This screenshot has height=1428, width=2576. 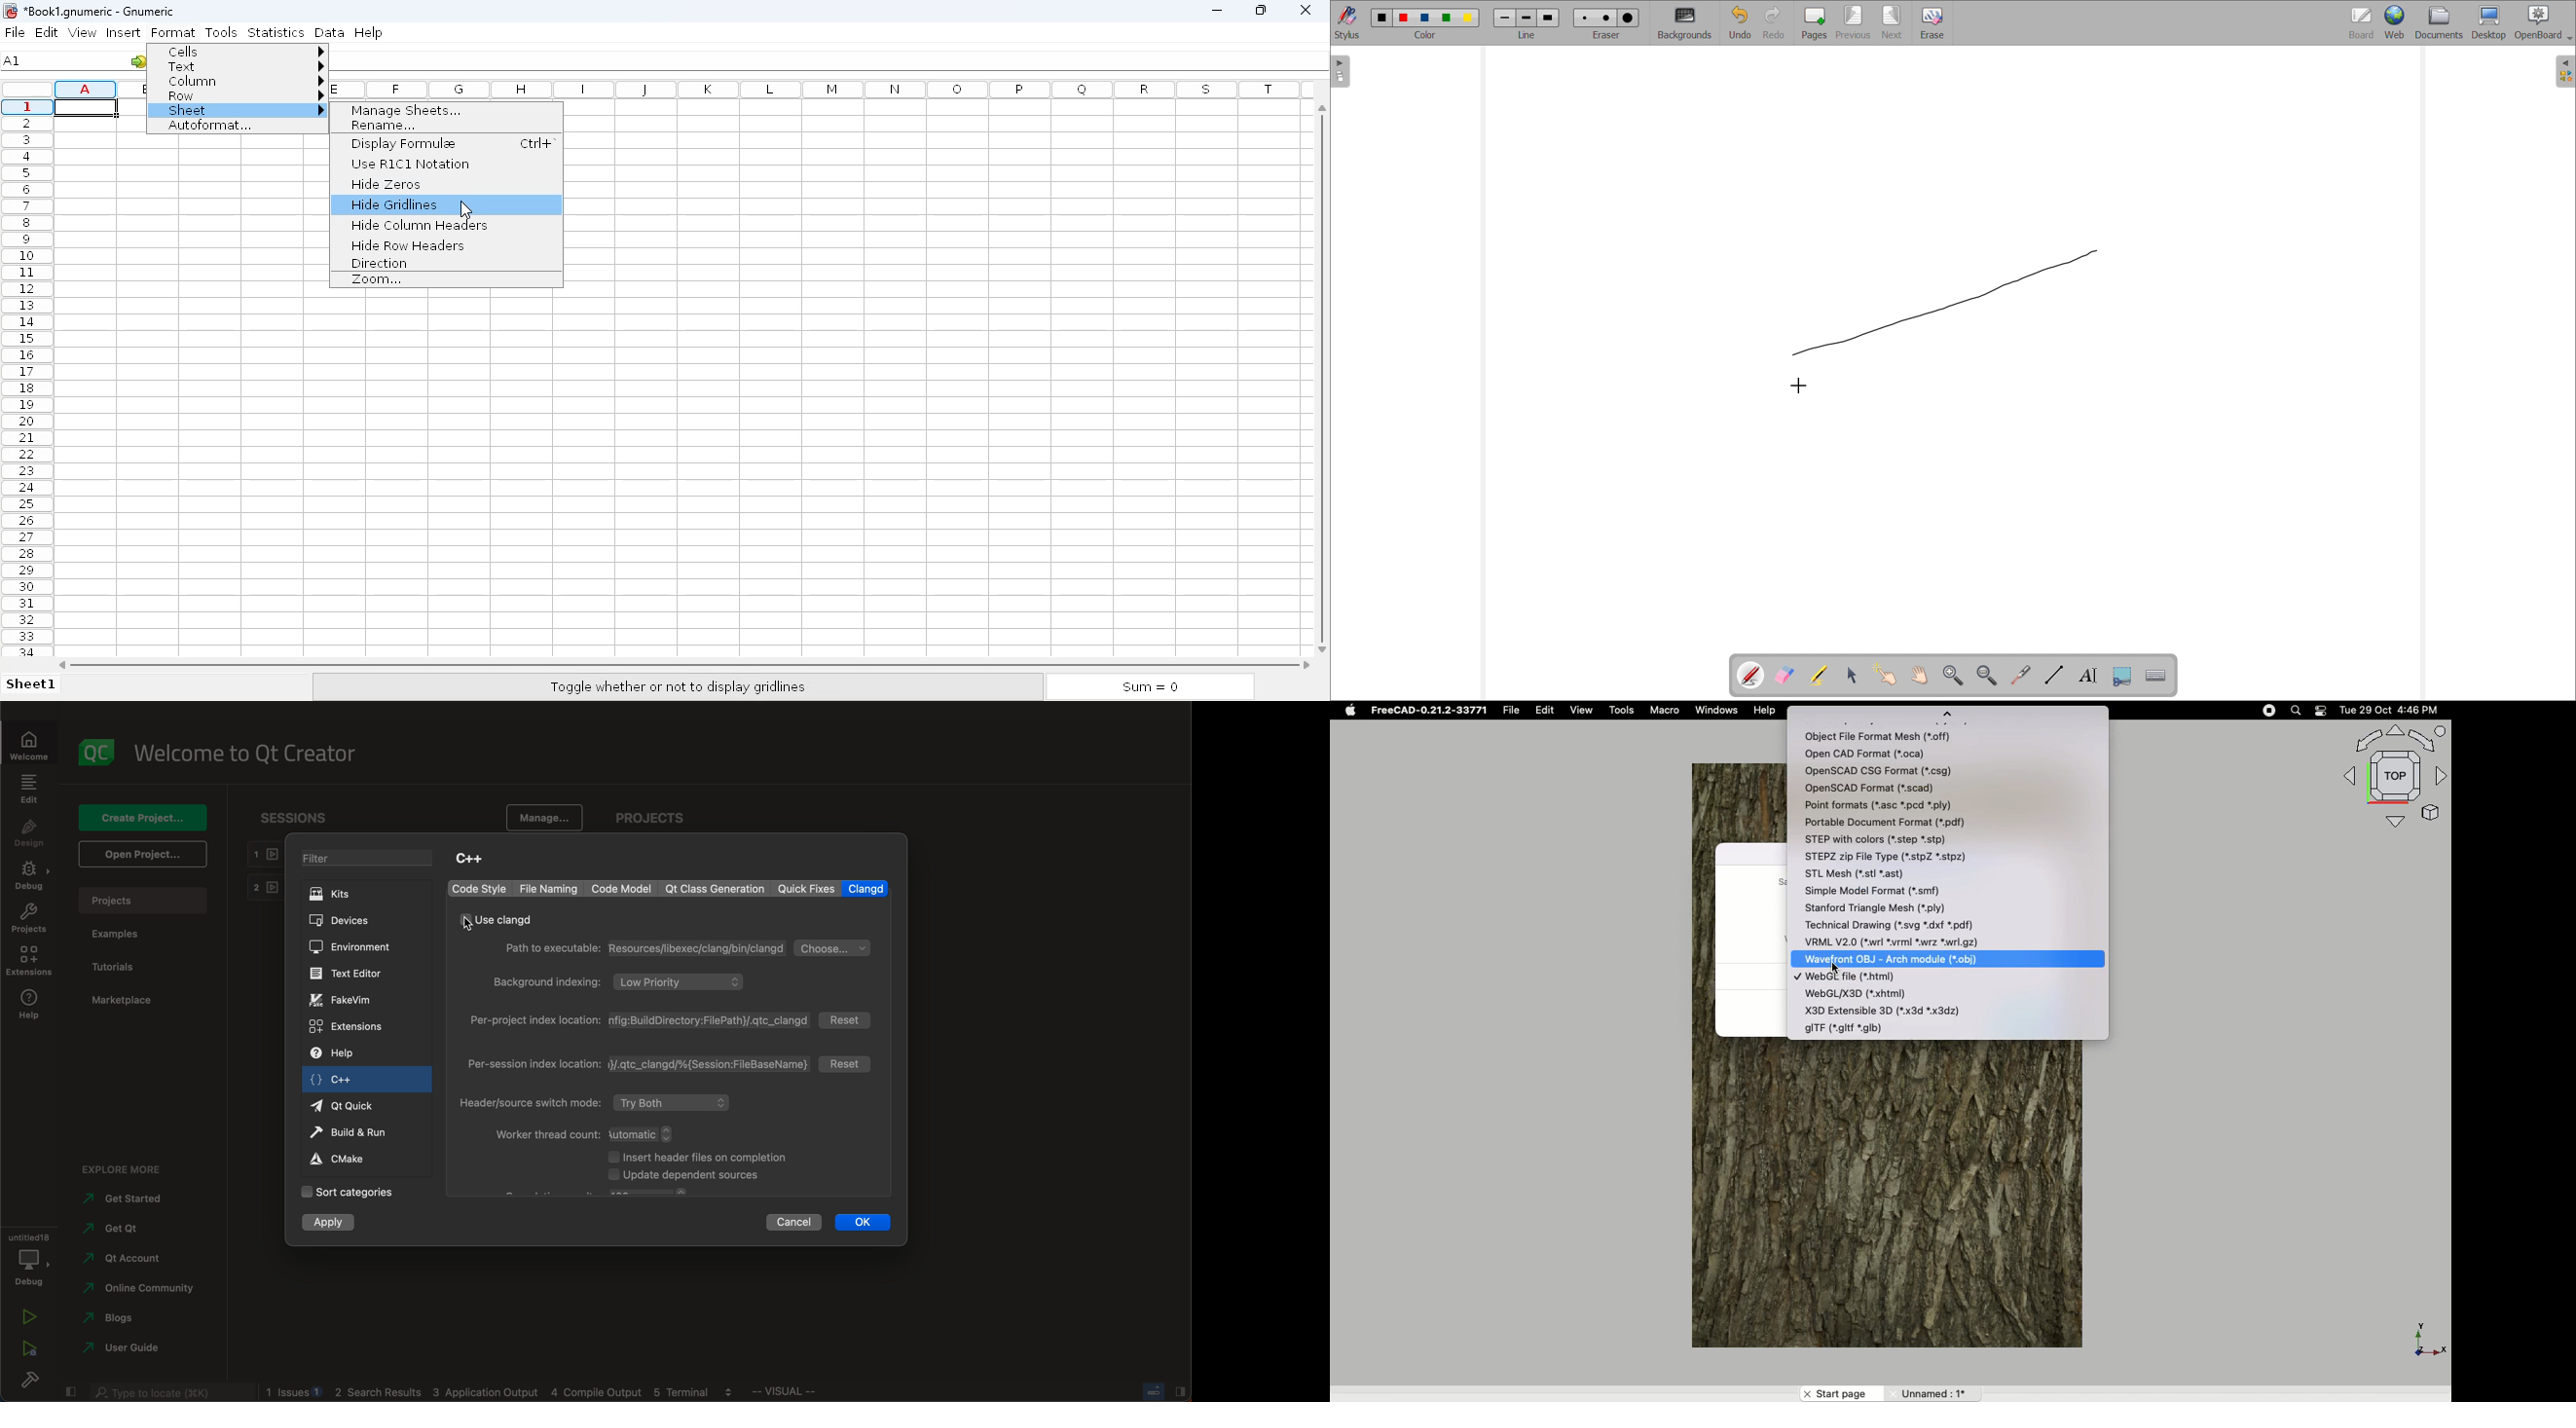 I want to click on , so click(x=787, y=1391).